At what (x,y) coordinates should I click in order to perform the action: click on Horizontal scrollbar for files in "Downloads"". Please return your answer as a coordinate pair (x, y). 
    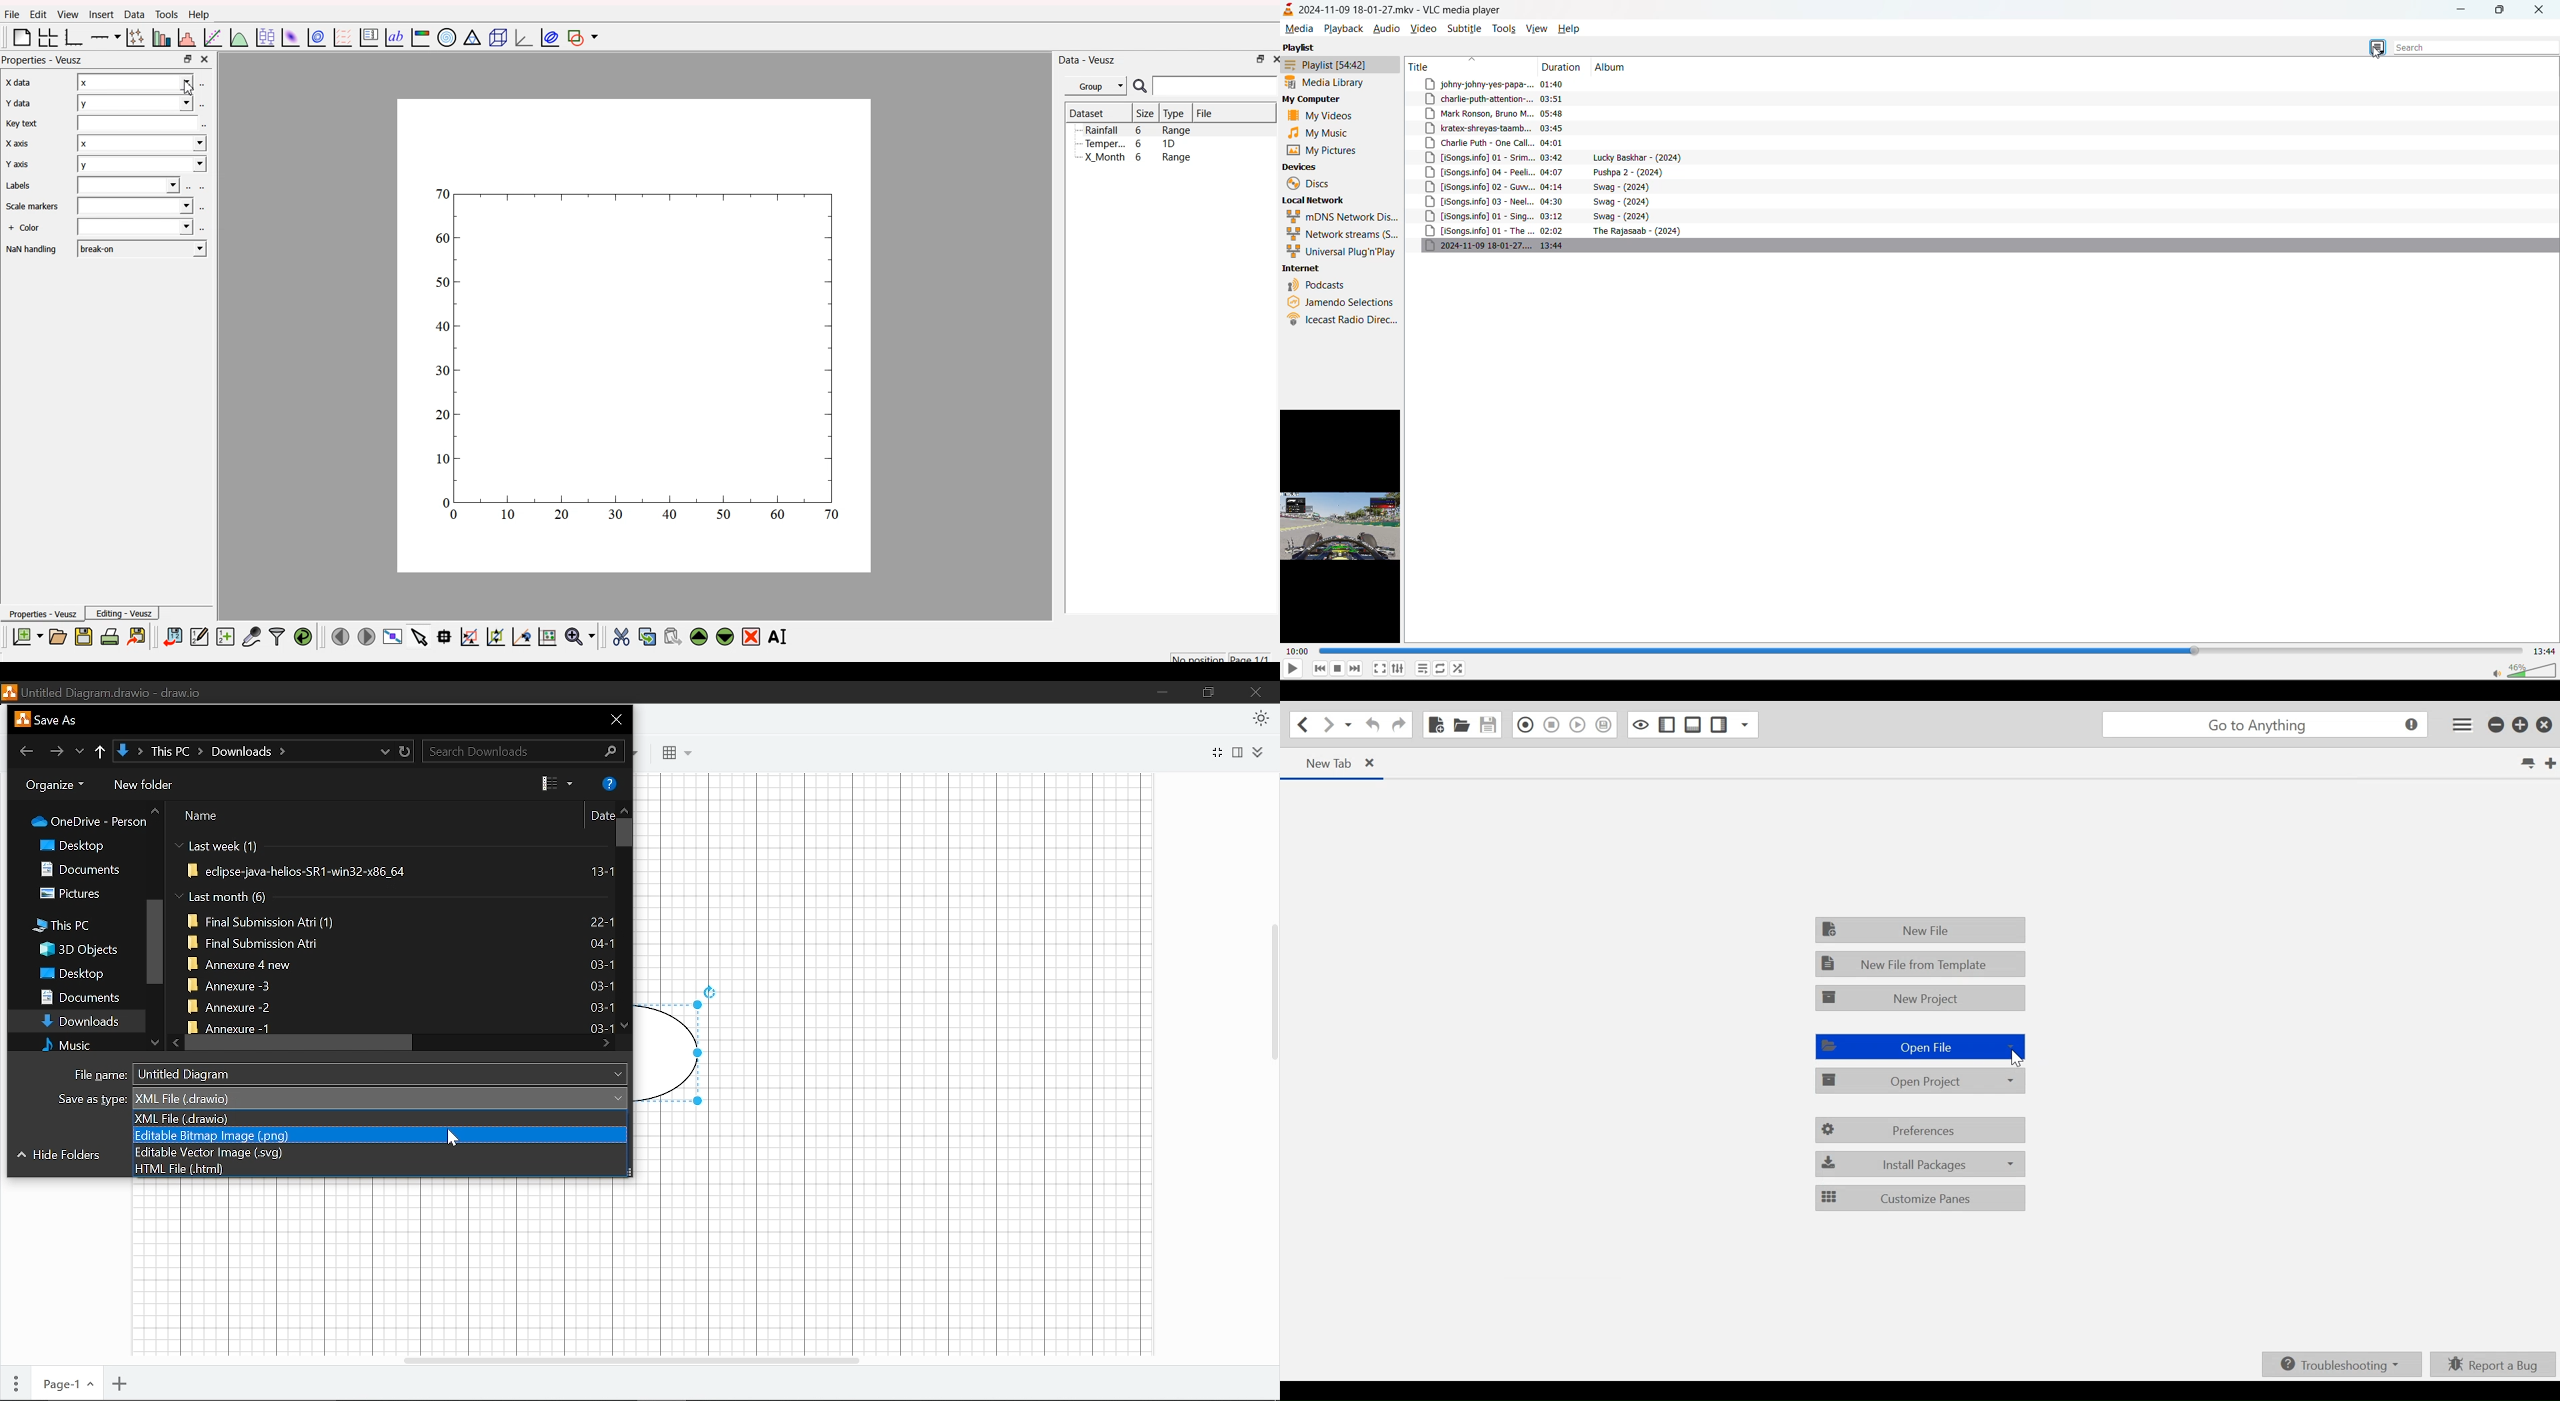
    Looking at the image, I should click on (303, 1042).